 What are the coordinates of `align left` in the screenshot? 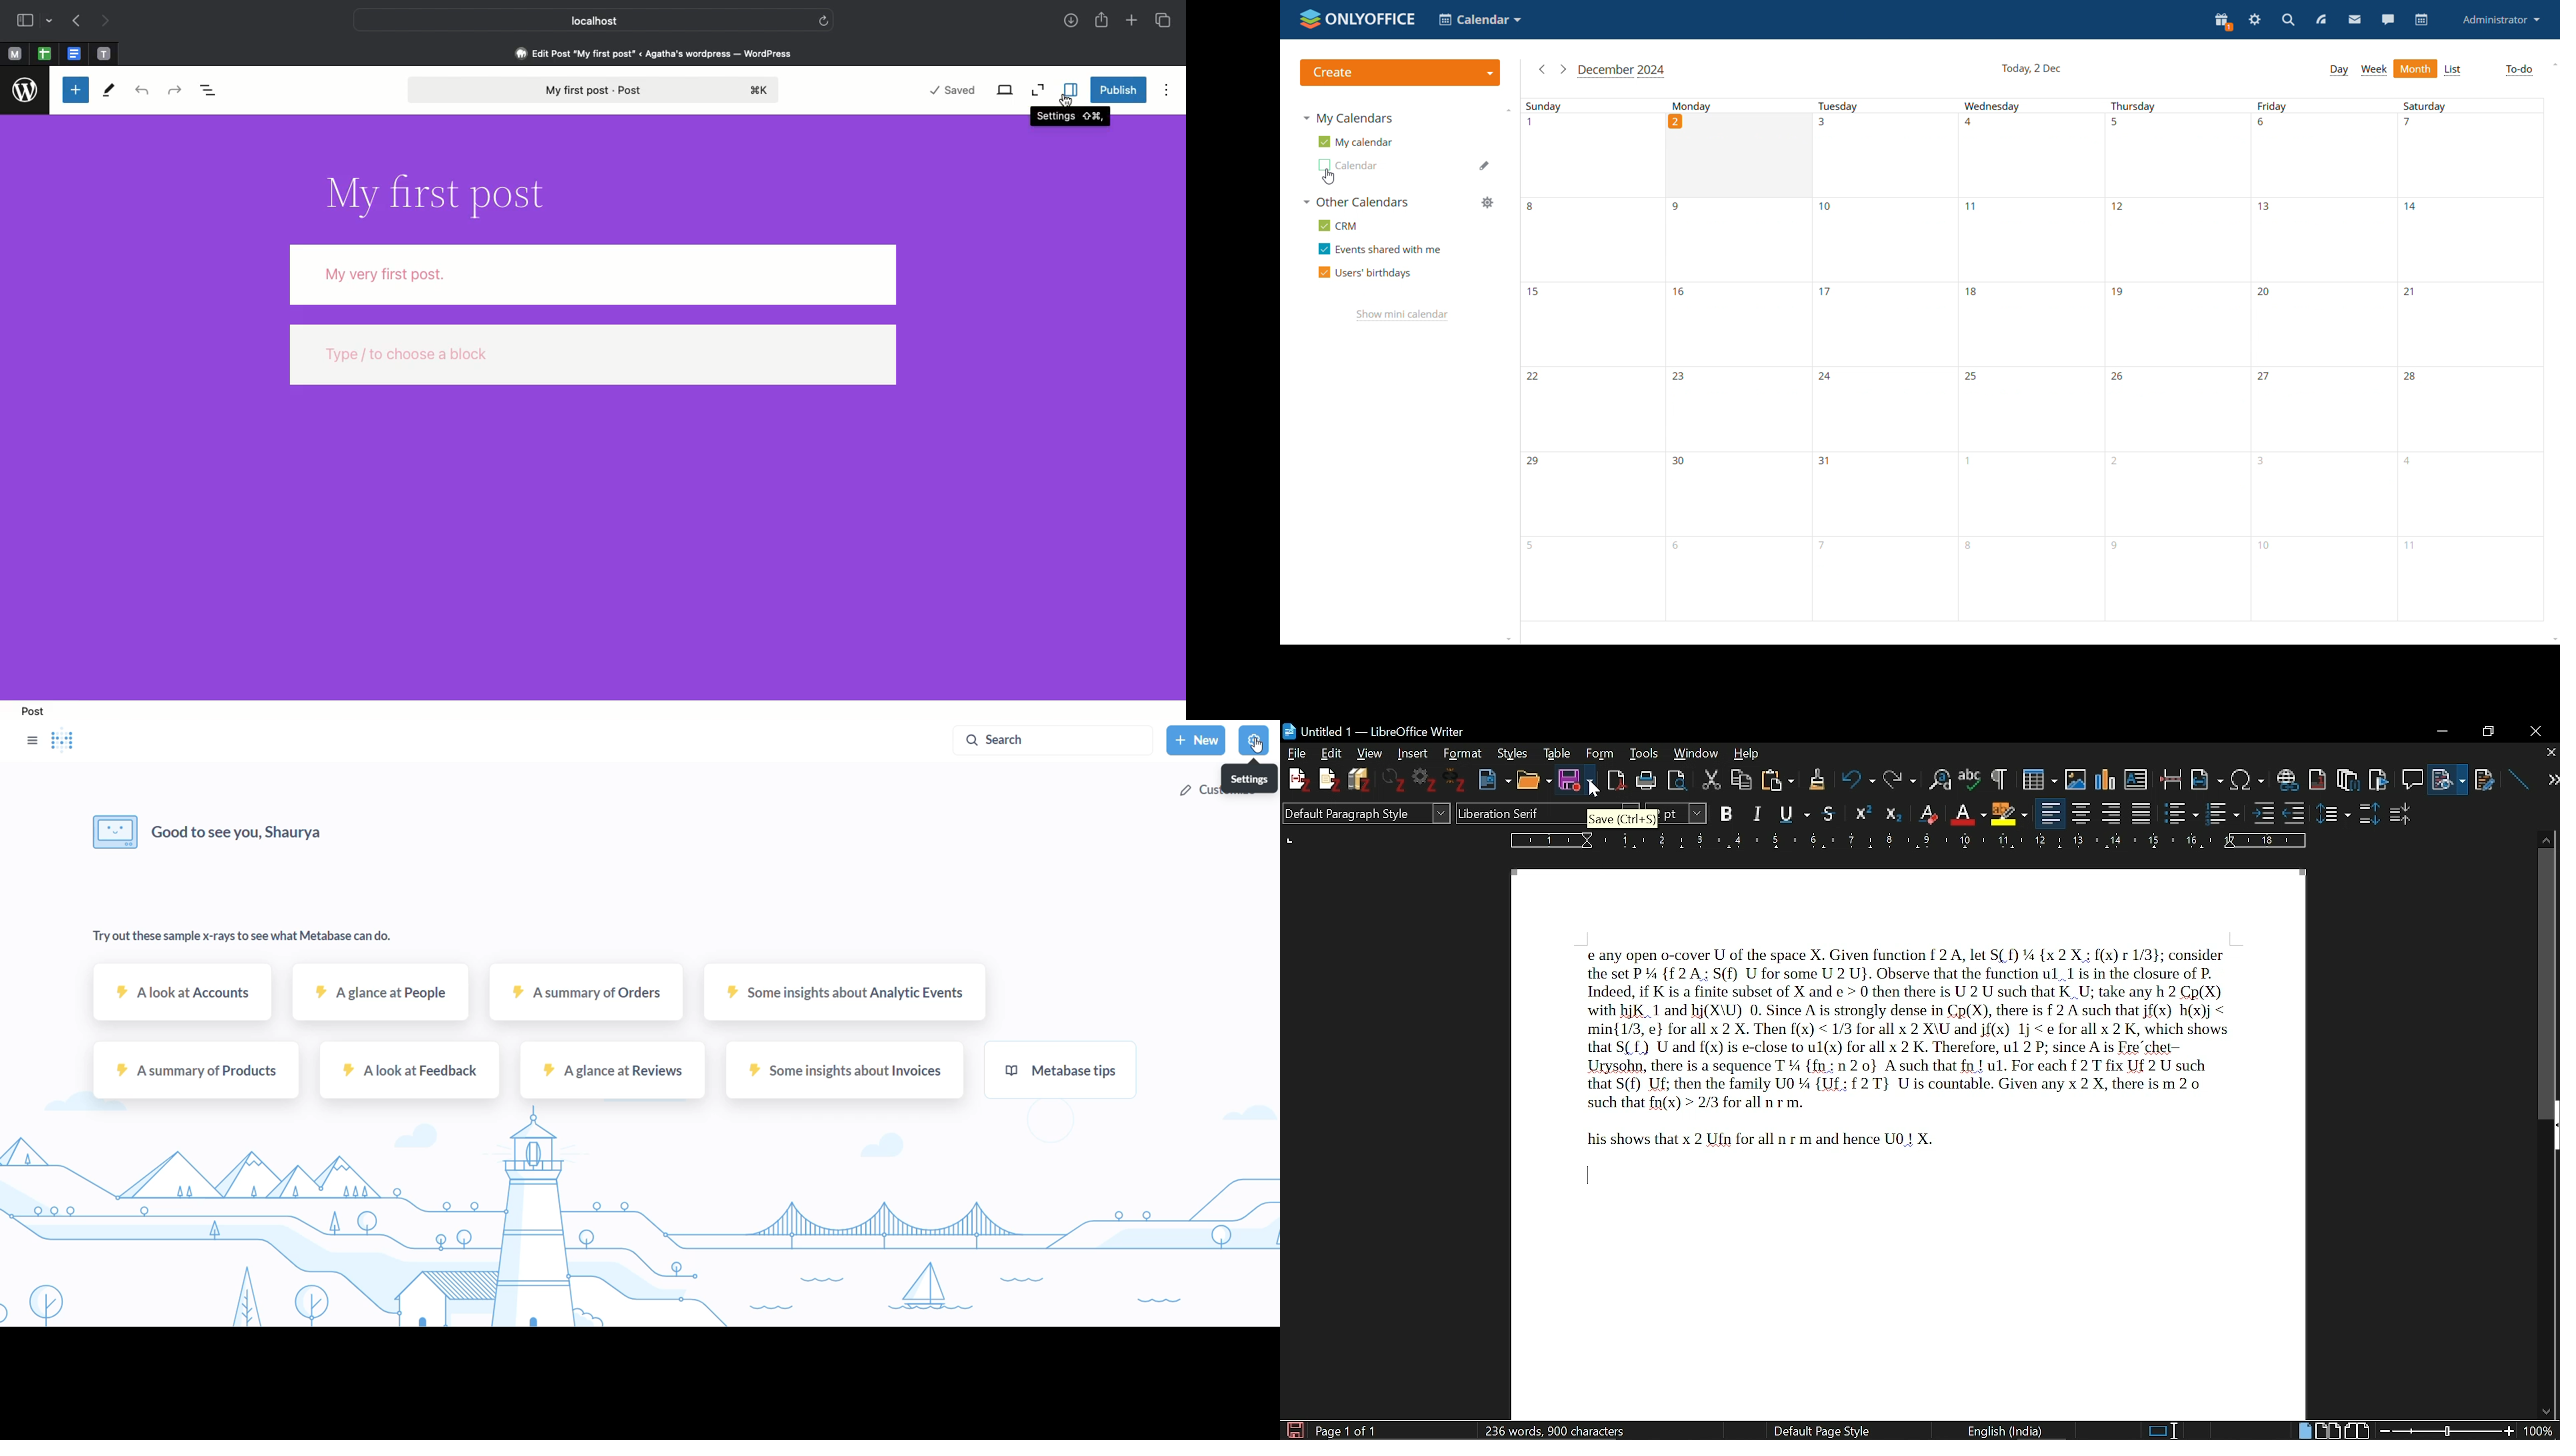 It's located at (2051, 812).